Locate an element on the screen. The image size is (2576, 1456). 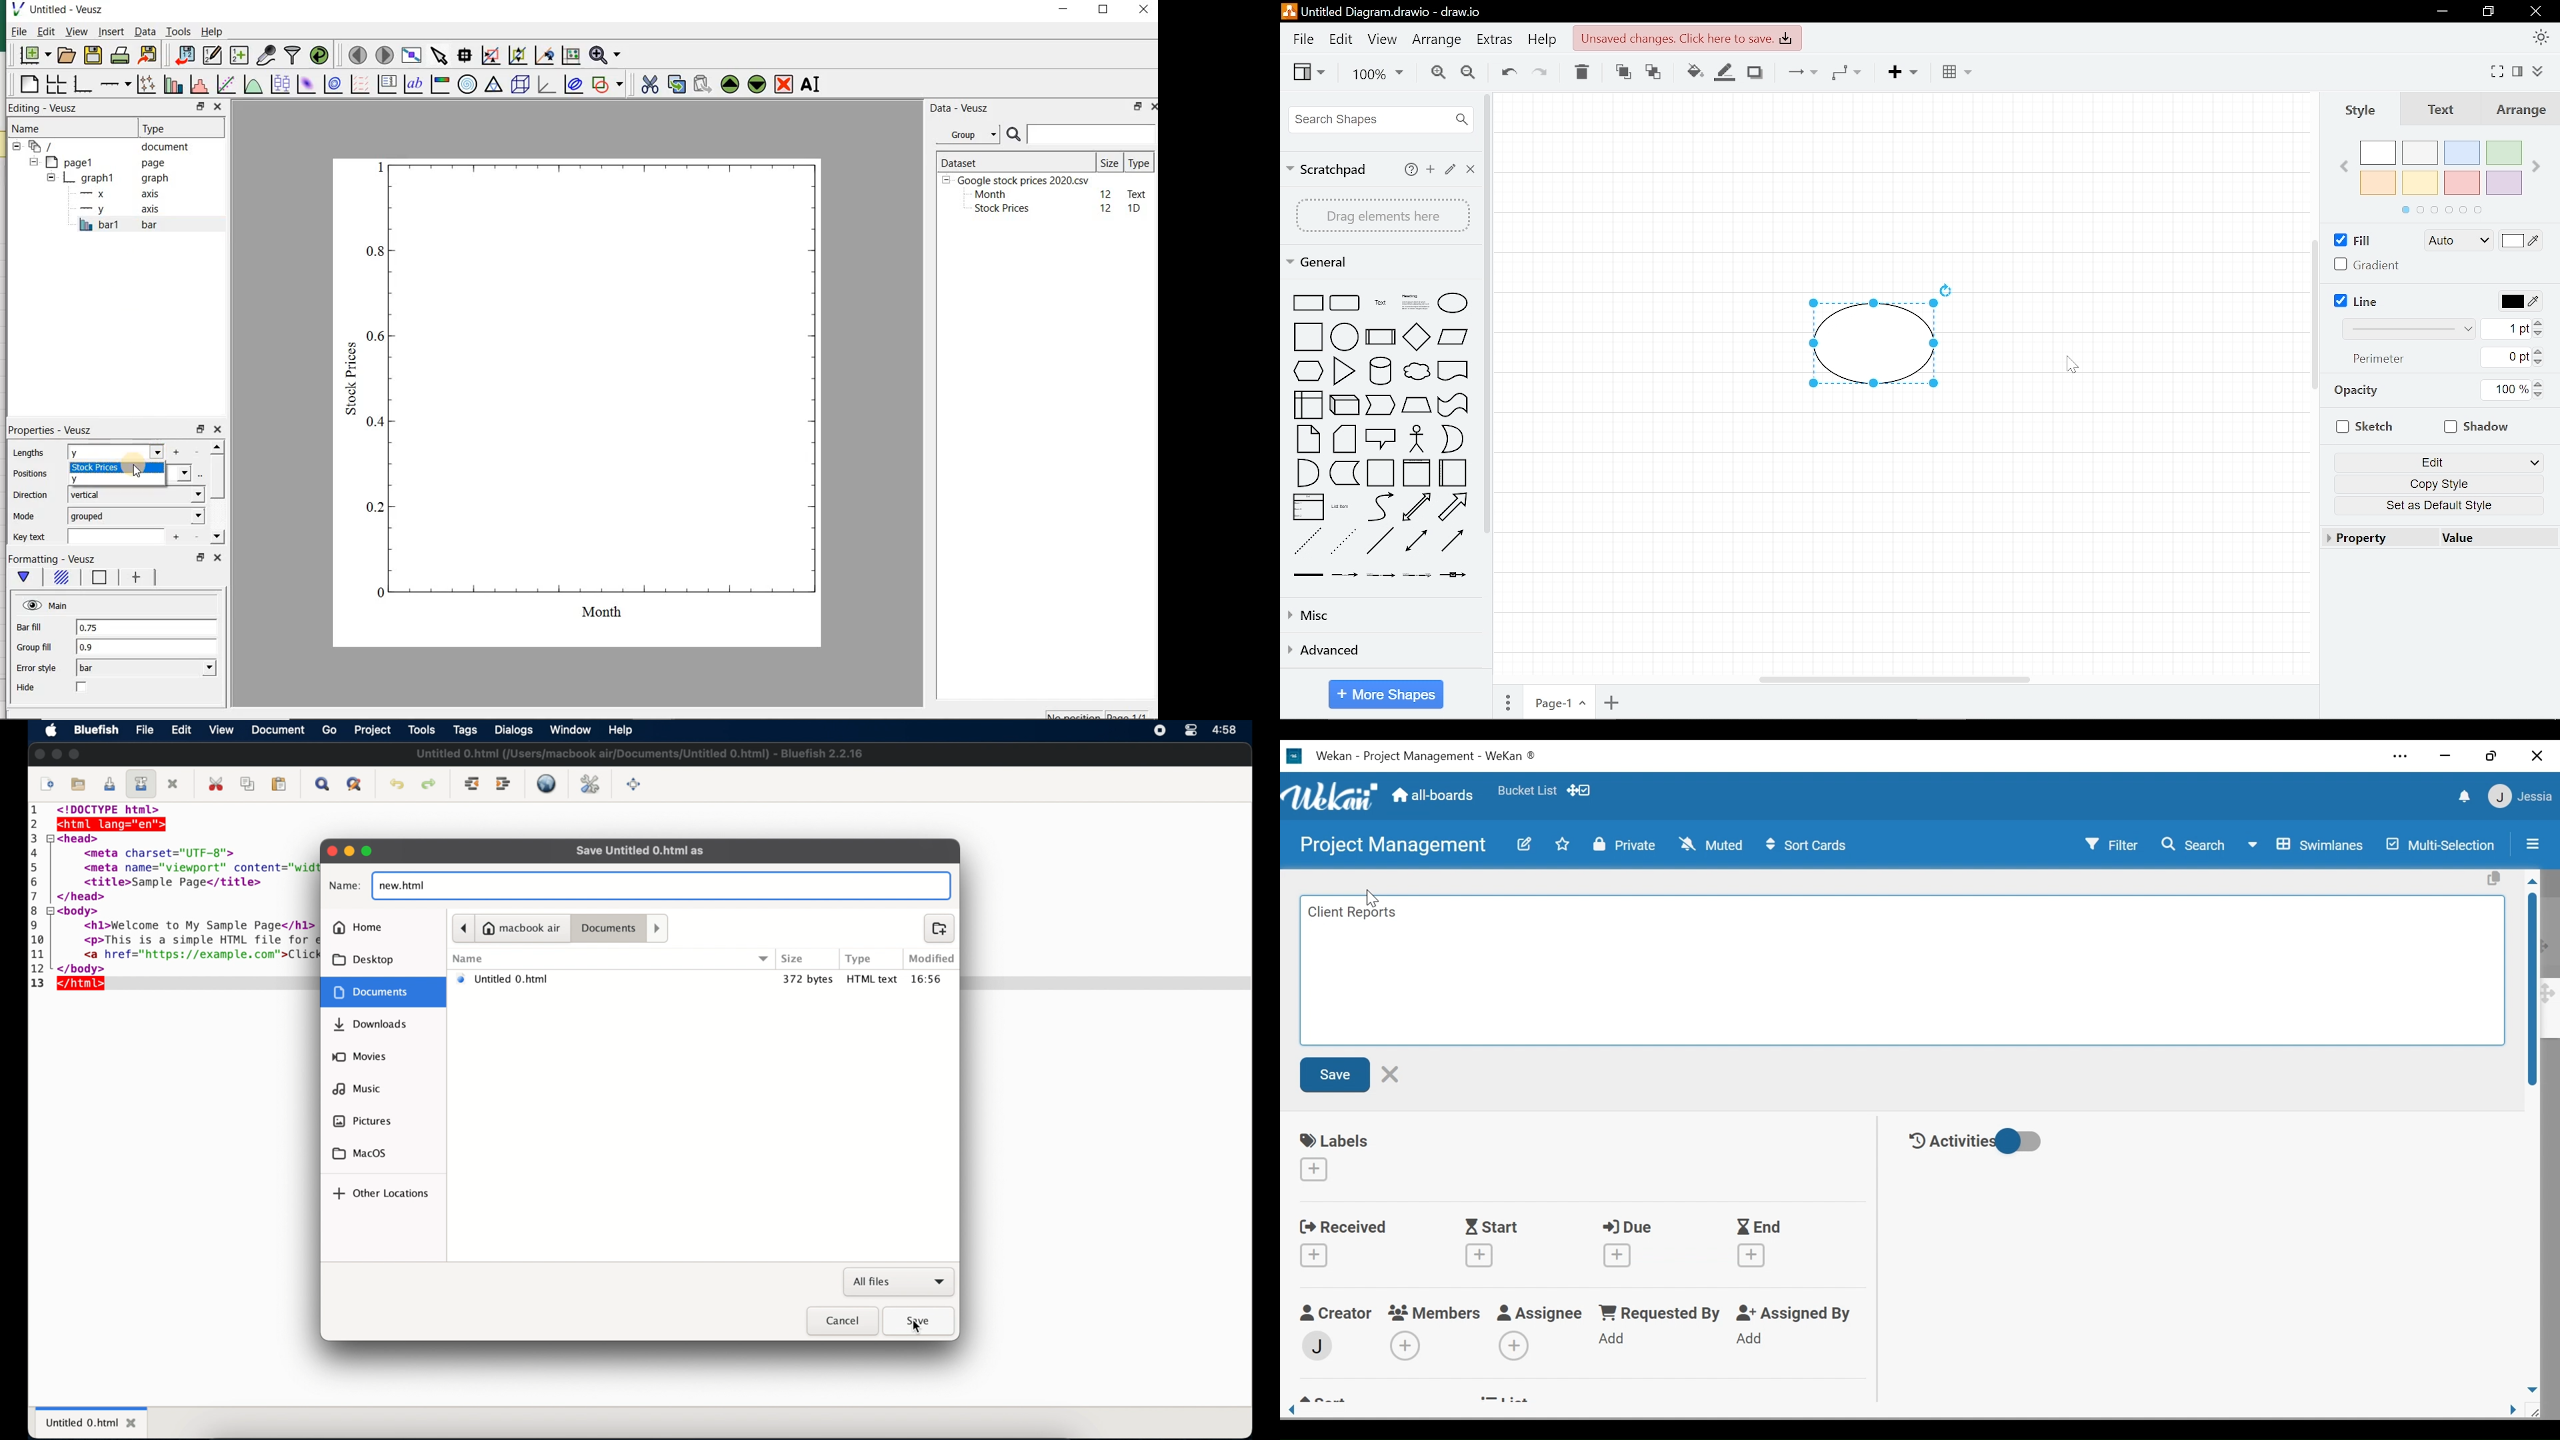
Connector is located at coordinates (1798, 71).